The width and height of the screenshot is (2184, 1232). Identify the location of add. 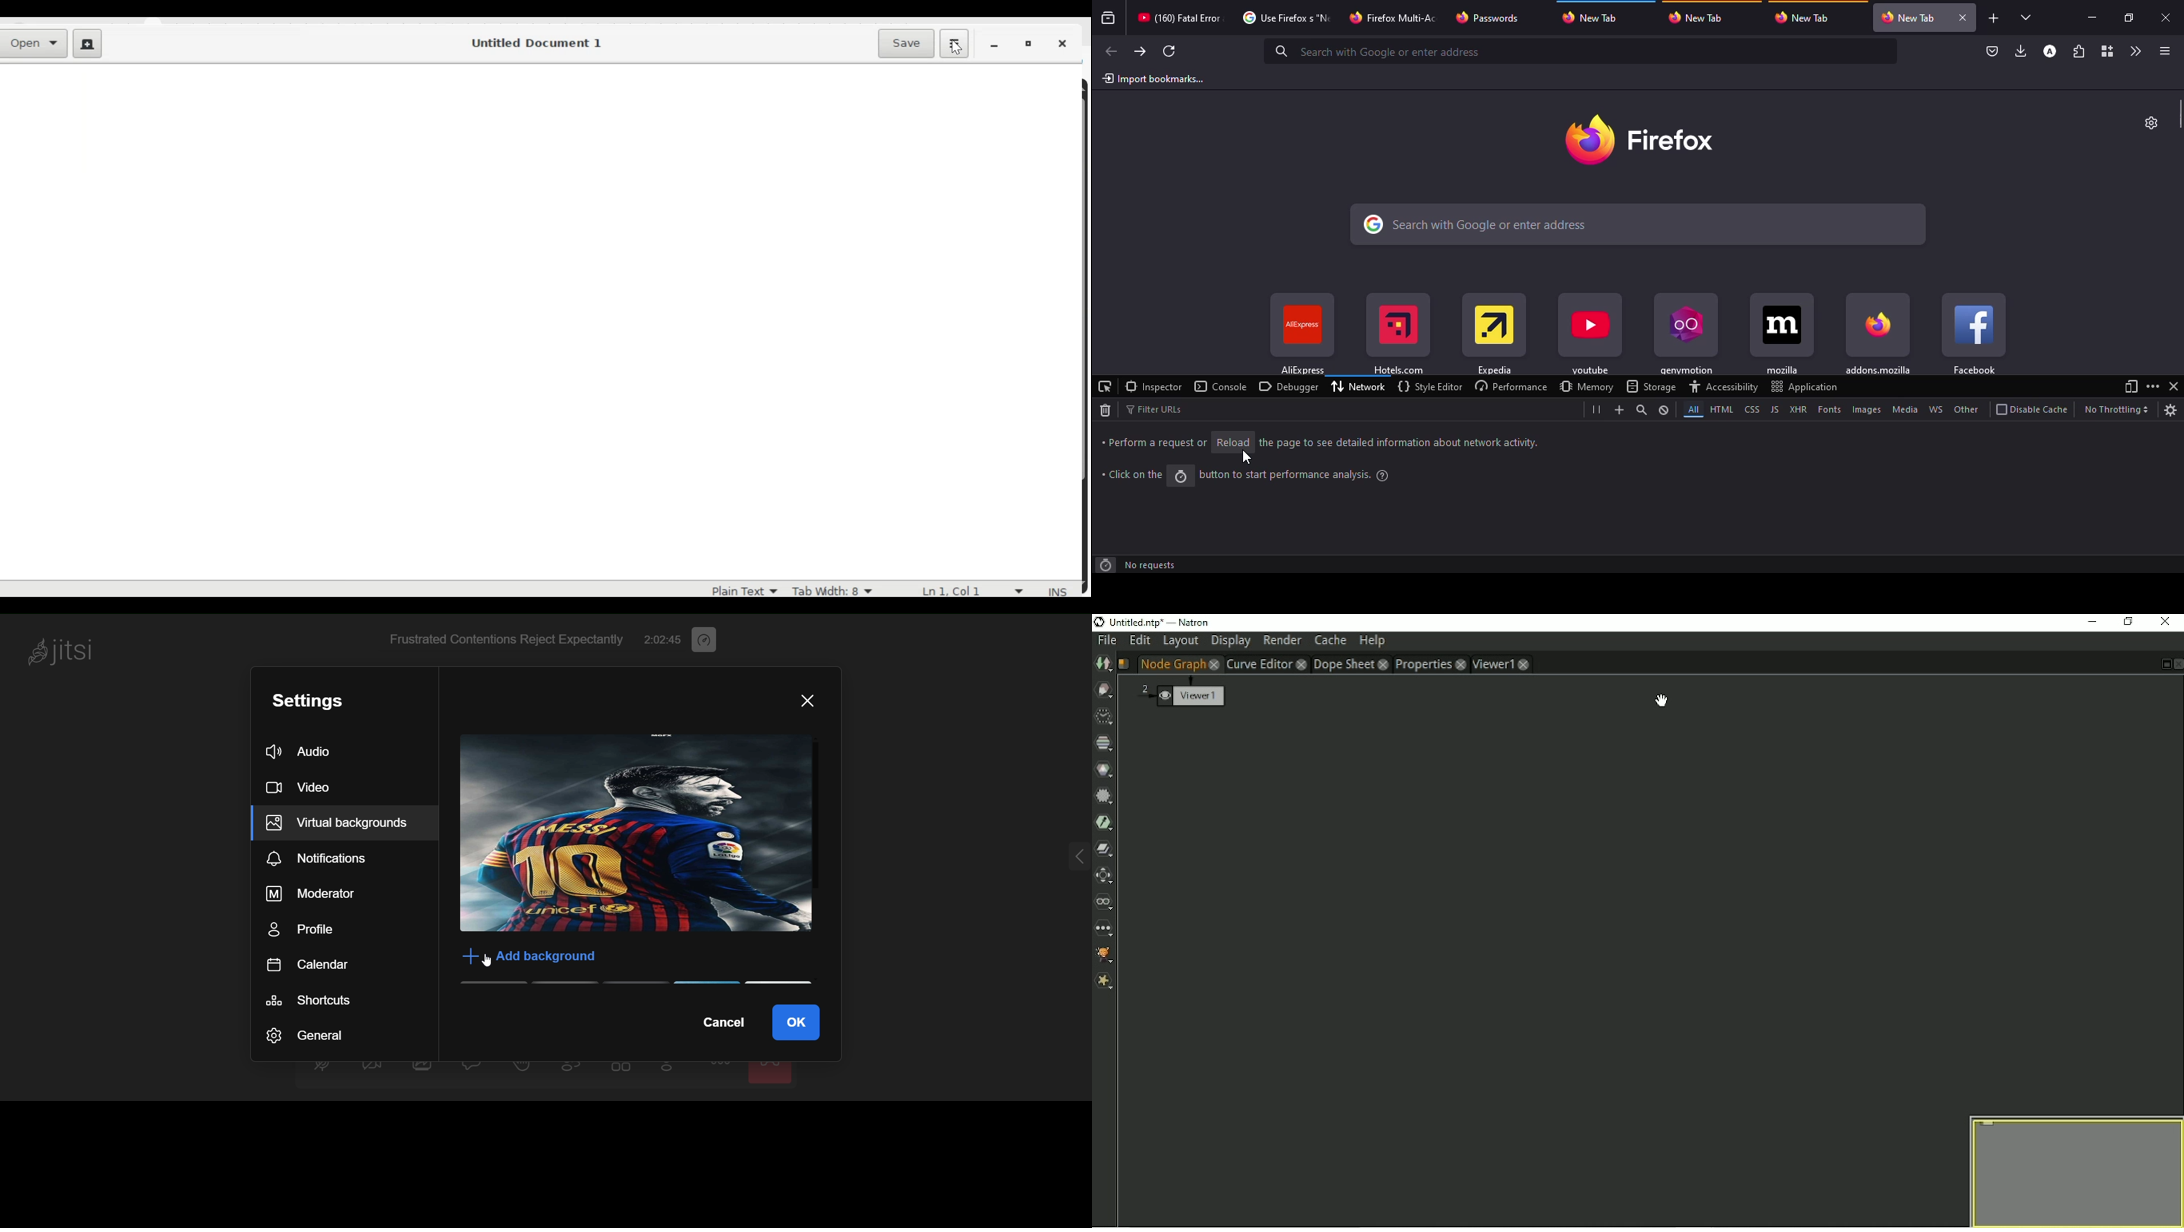
(1616, 410).